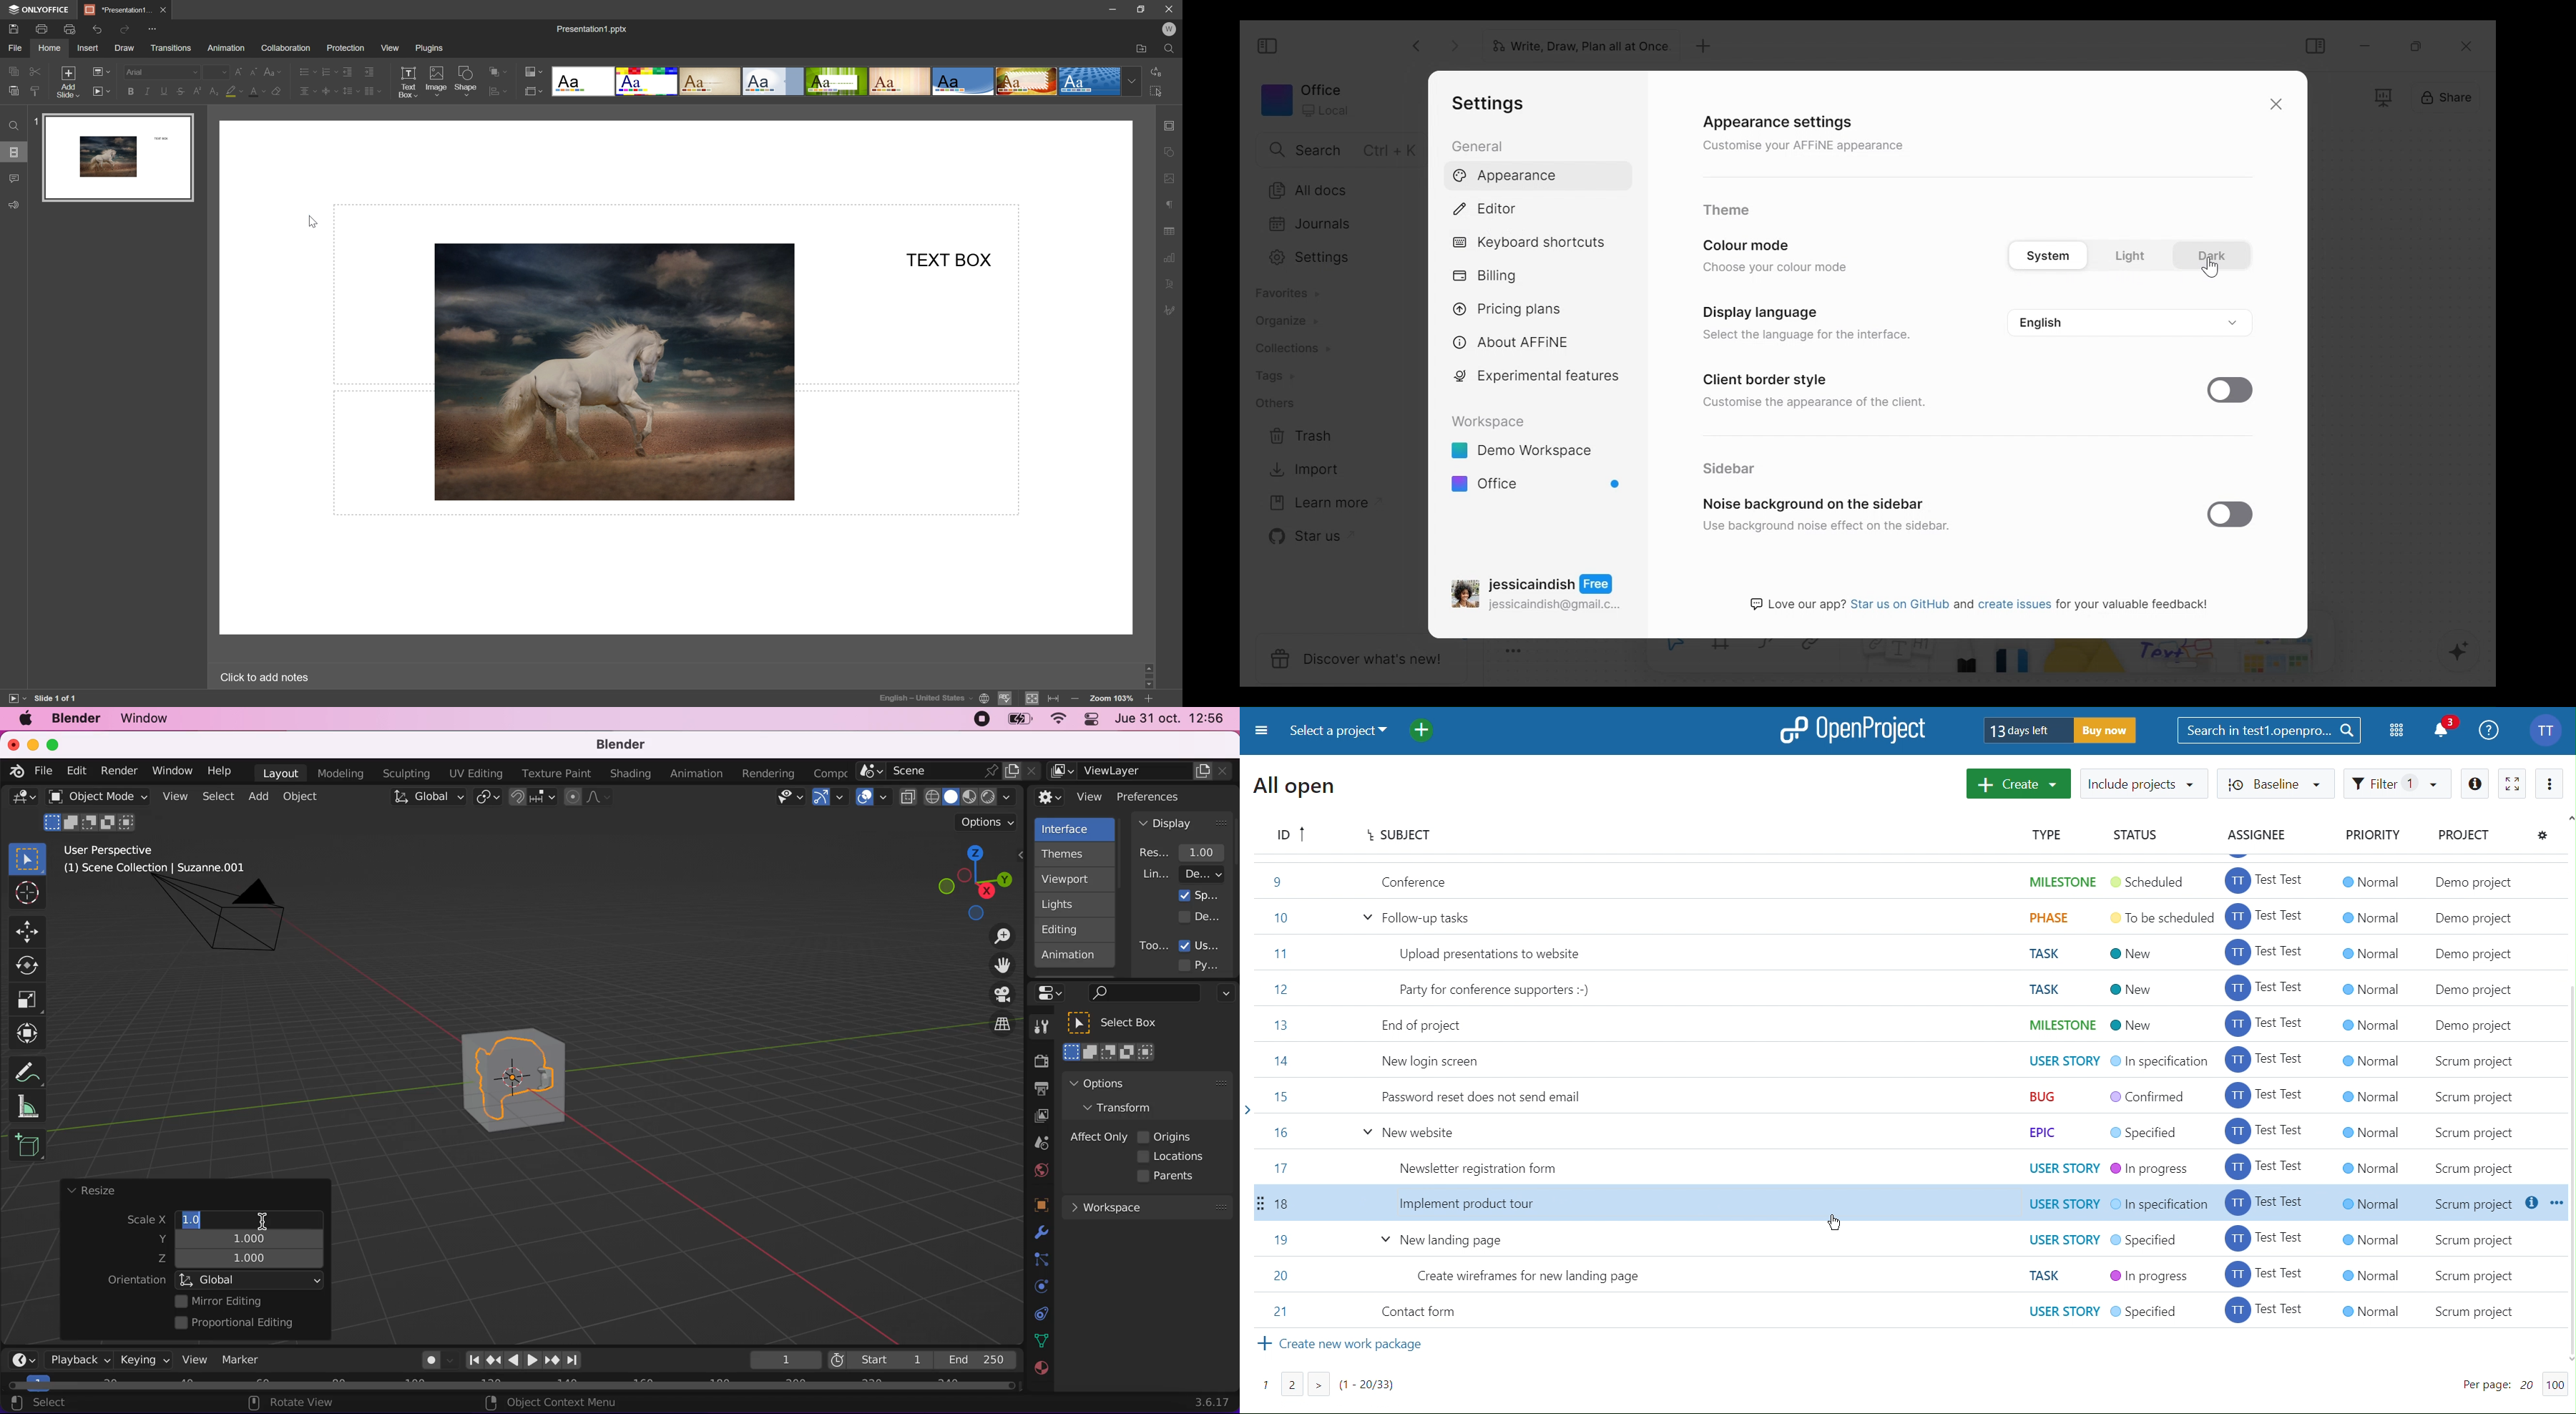 The height and width of the screenshot is (1428, 2576). What do you see at coordinates (75, 719) in the screenshot?
I see `blender` at bounding box center [75, 719].